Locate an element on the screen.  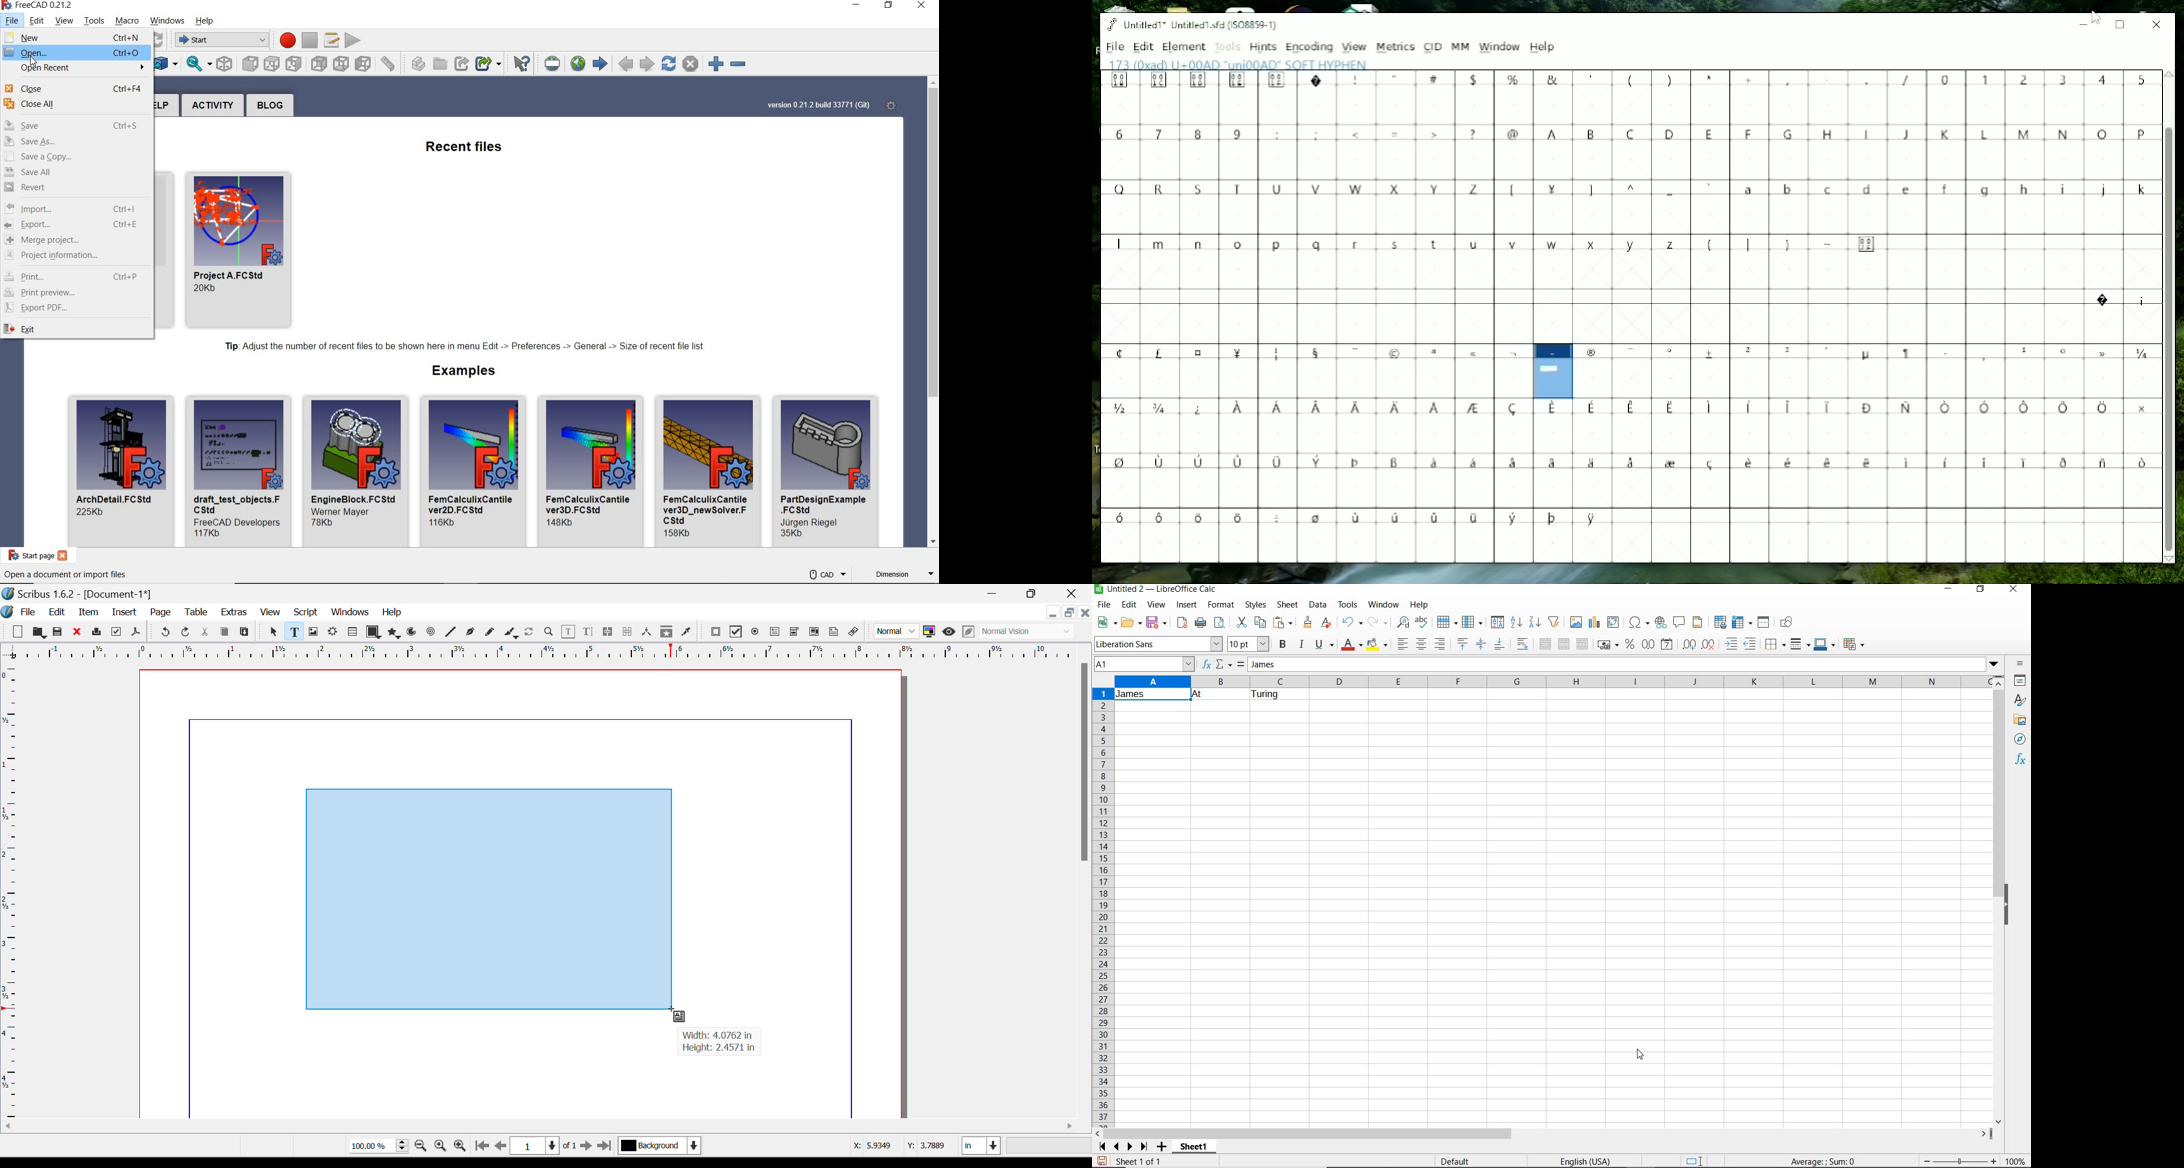
data is located at coordinates (1319, 605).